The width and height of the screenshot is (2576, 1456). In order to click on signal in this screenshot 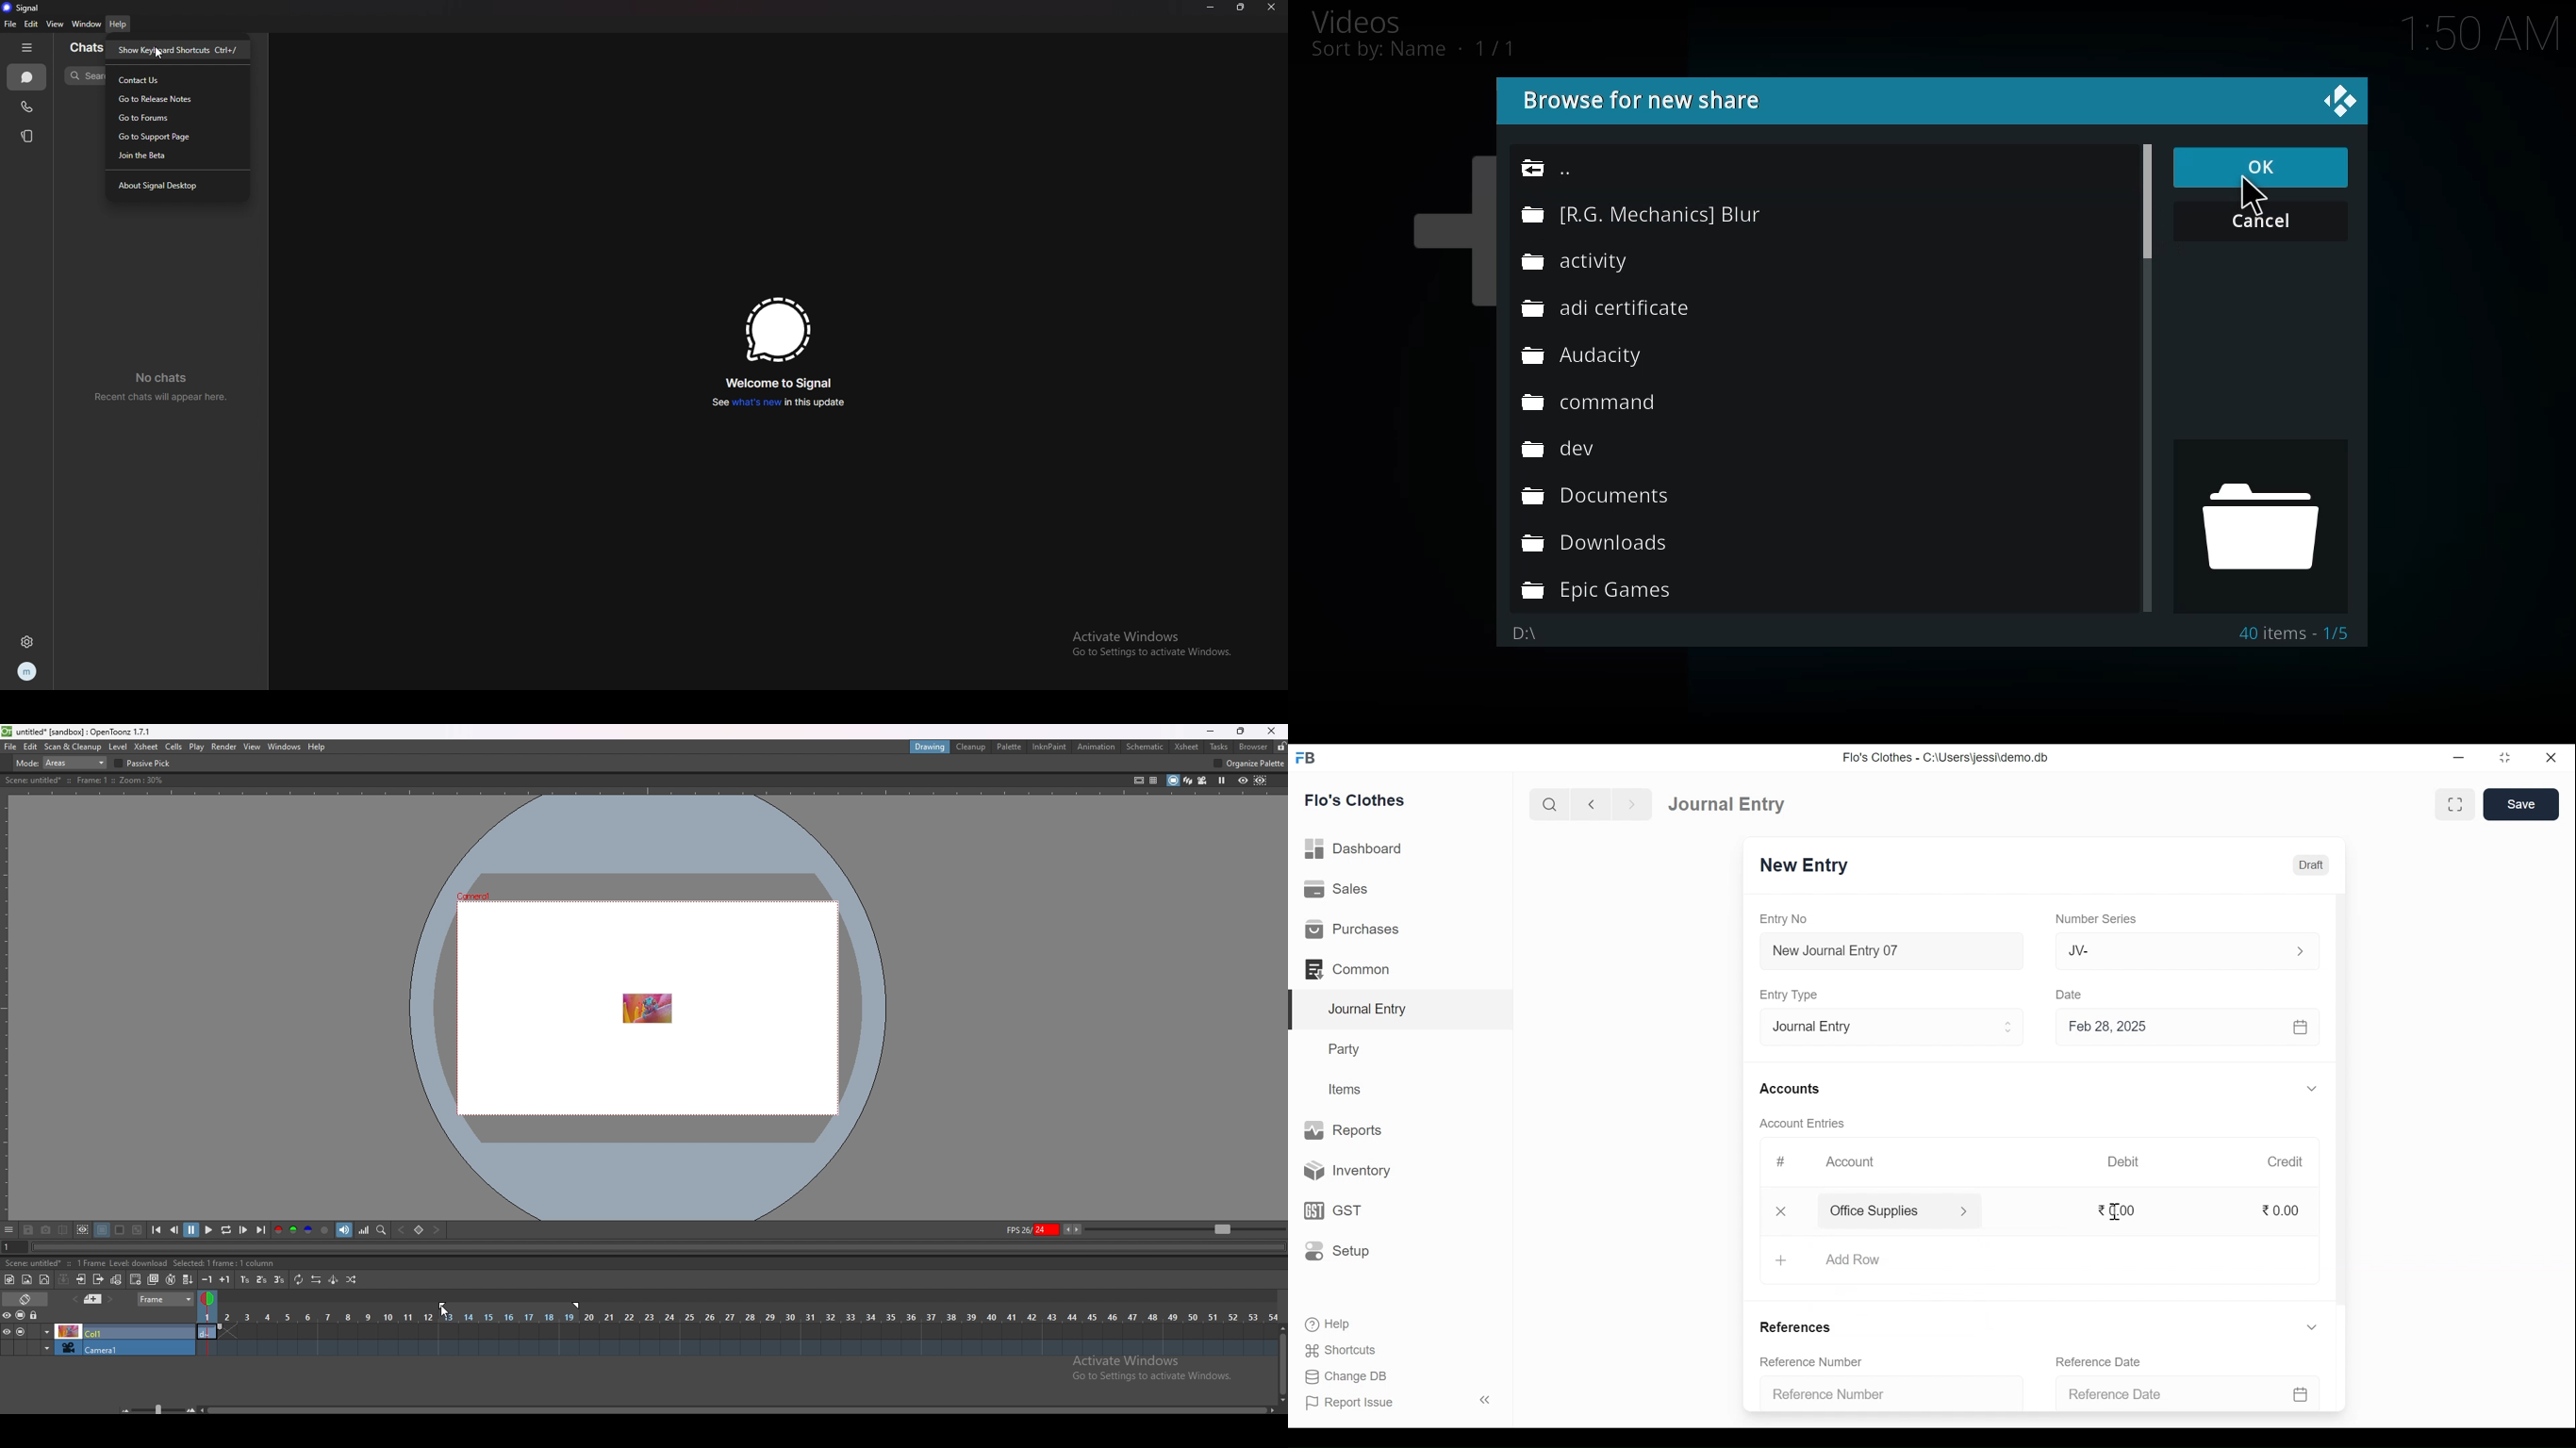, I will do `click(30, 7)`.